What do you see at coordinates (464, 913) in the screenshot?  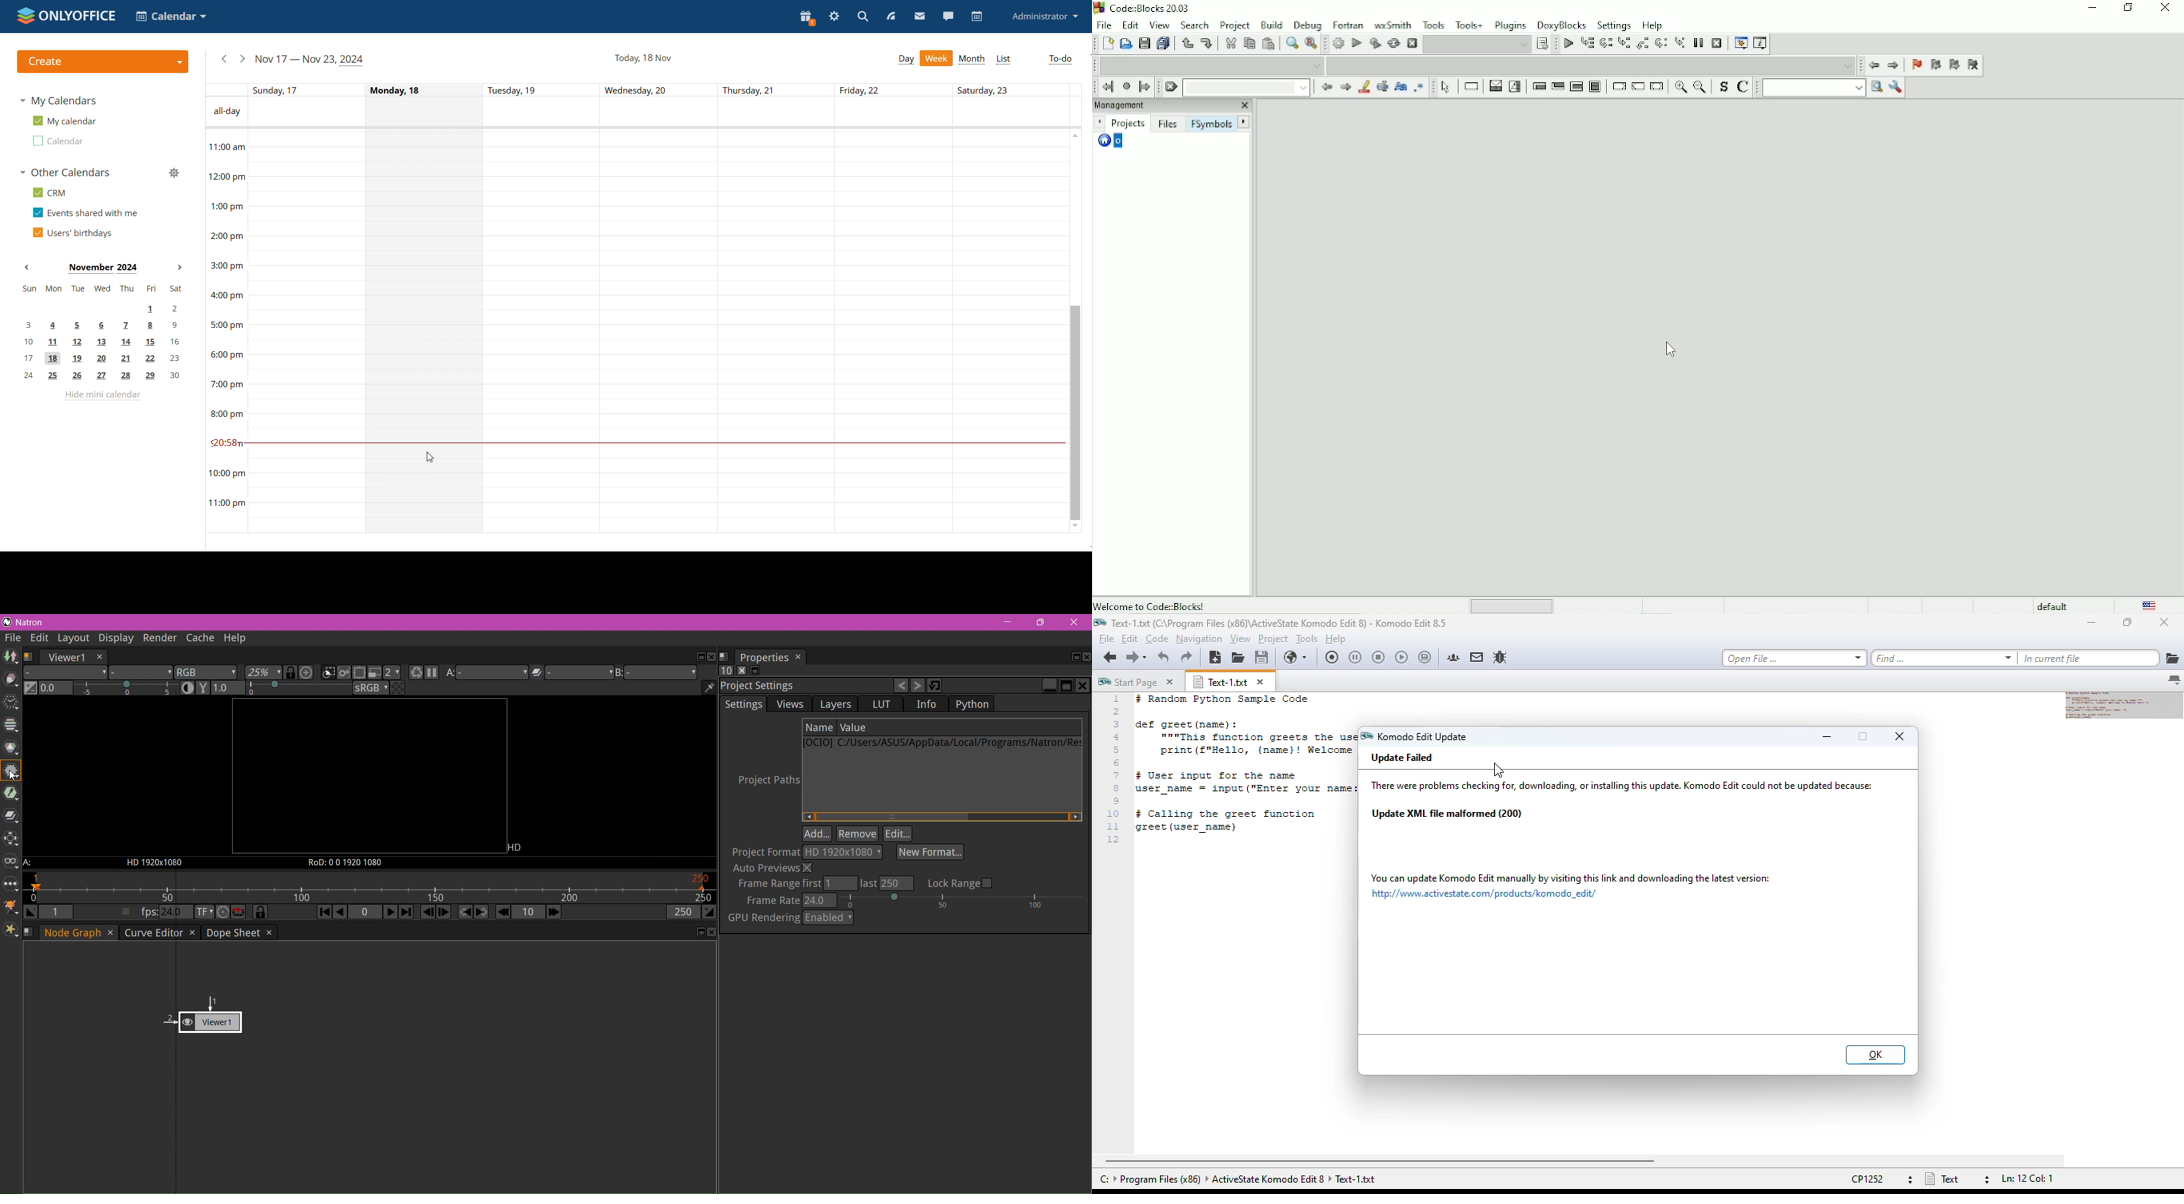 I see `Previous Keyframe` at bounding box center [464, 913].